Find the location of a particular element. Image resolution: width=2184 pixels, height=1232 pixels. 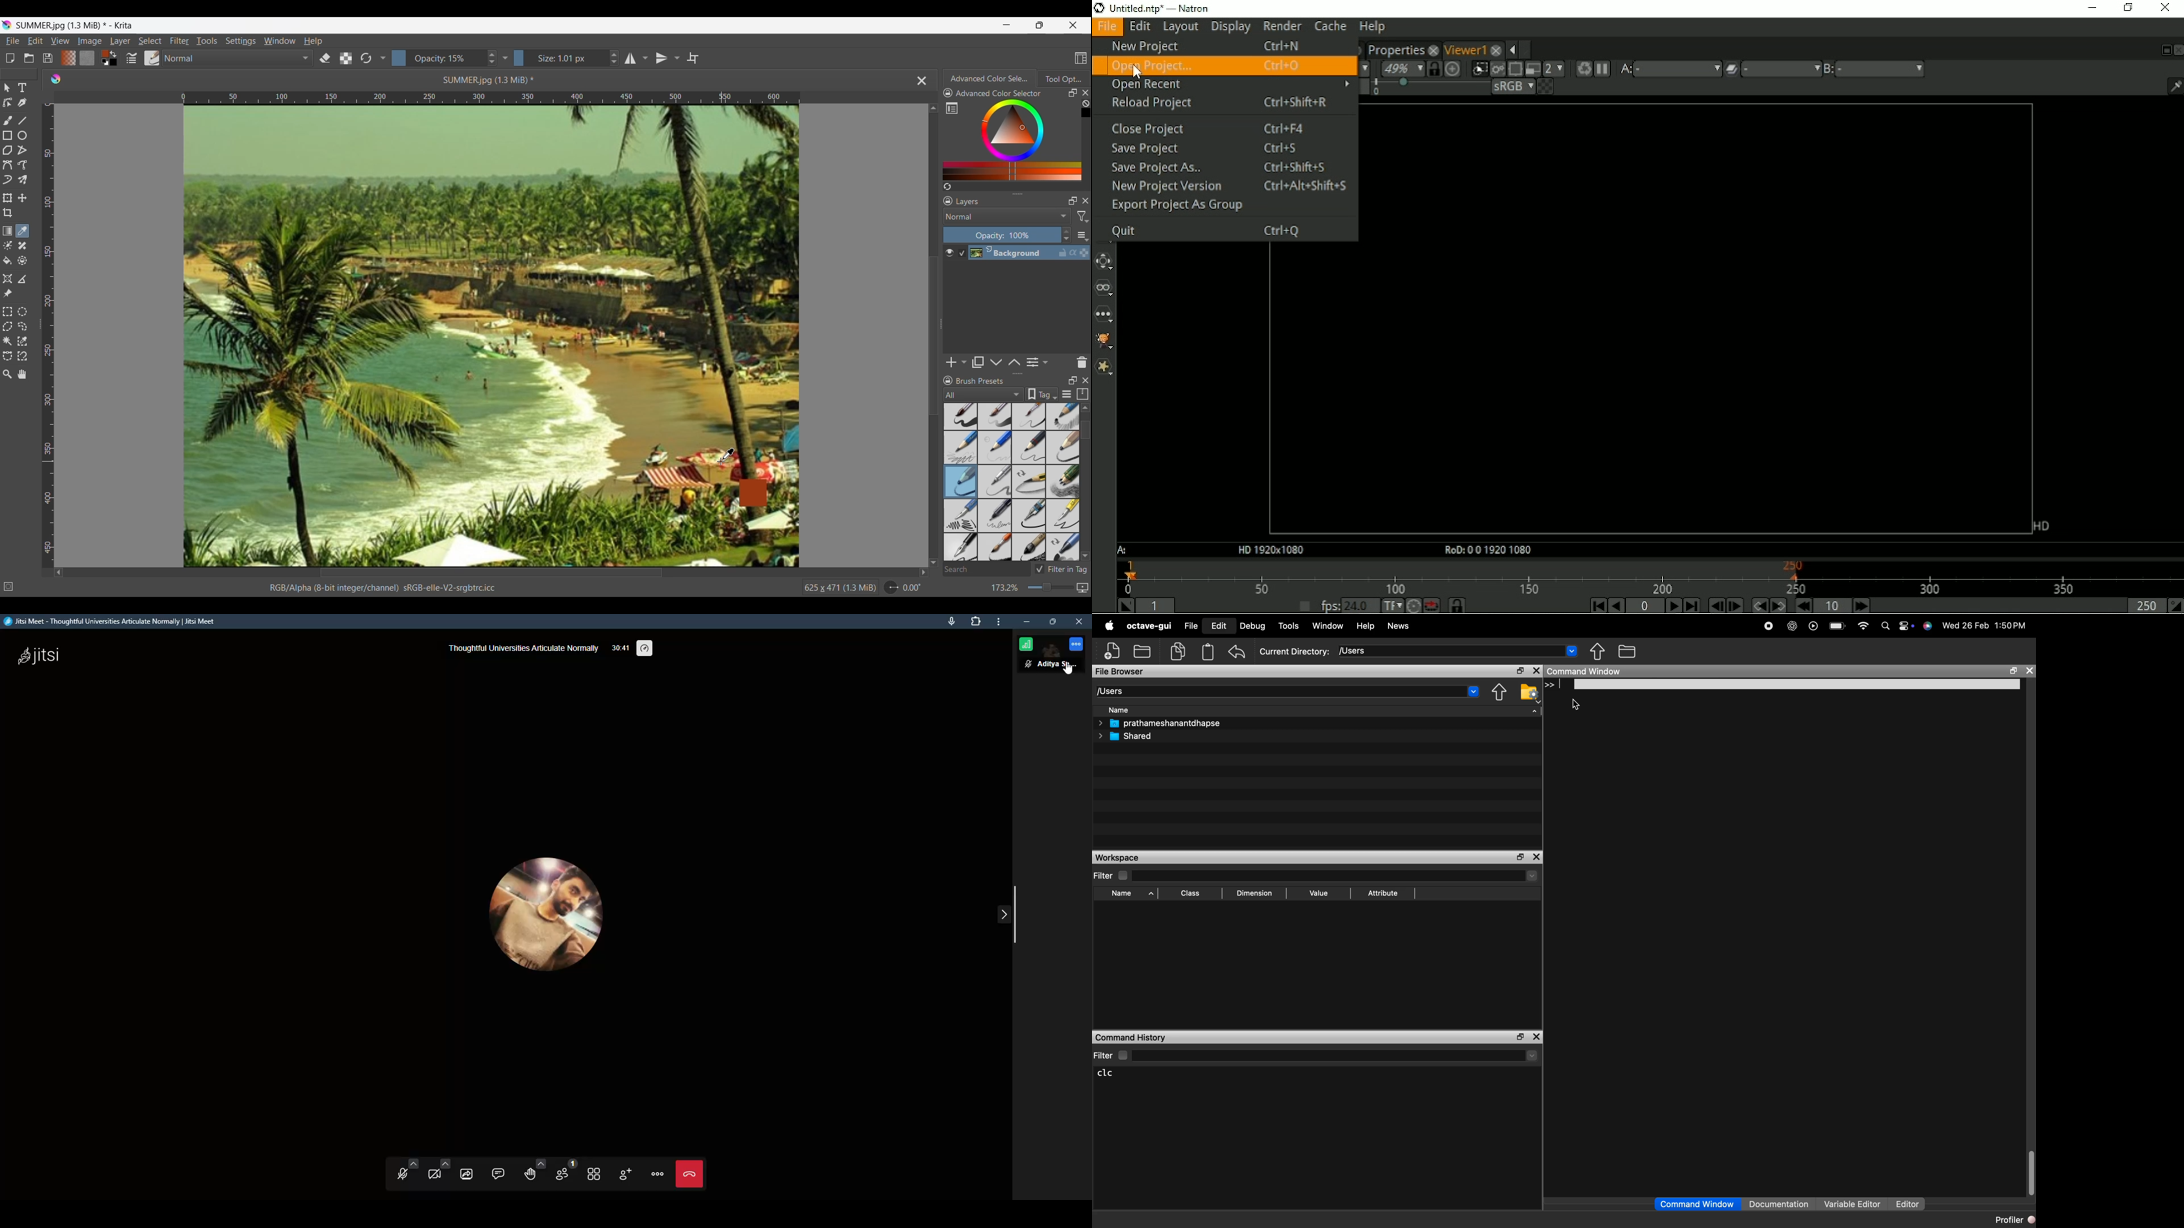

Set erase mode is located at coordinates (325, 59).